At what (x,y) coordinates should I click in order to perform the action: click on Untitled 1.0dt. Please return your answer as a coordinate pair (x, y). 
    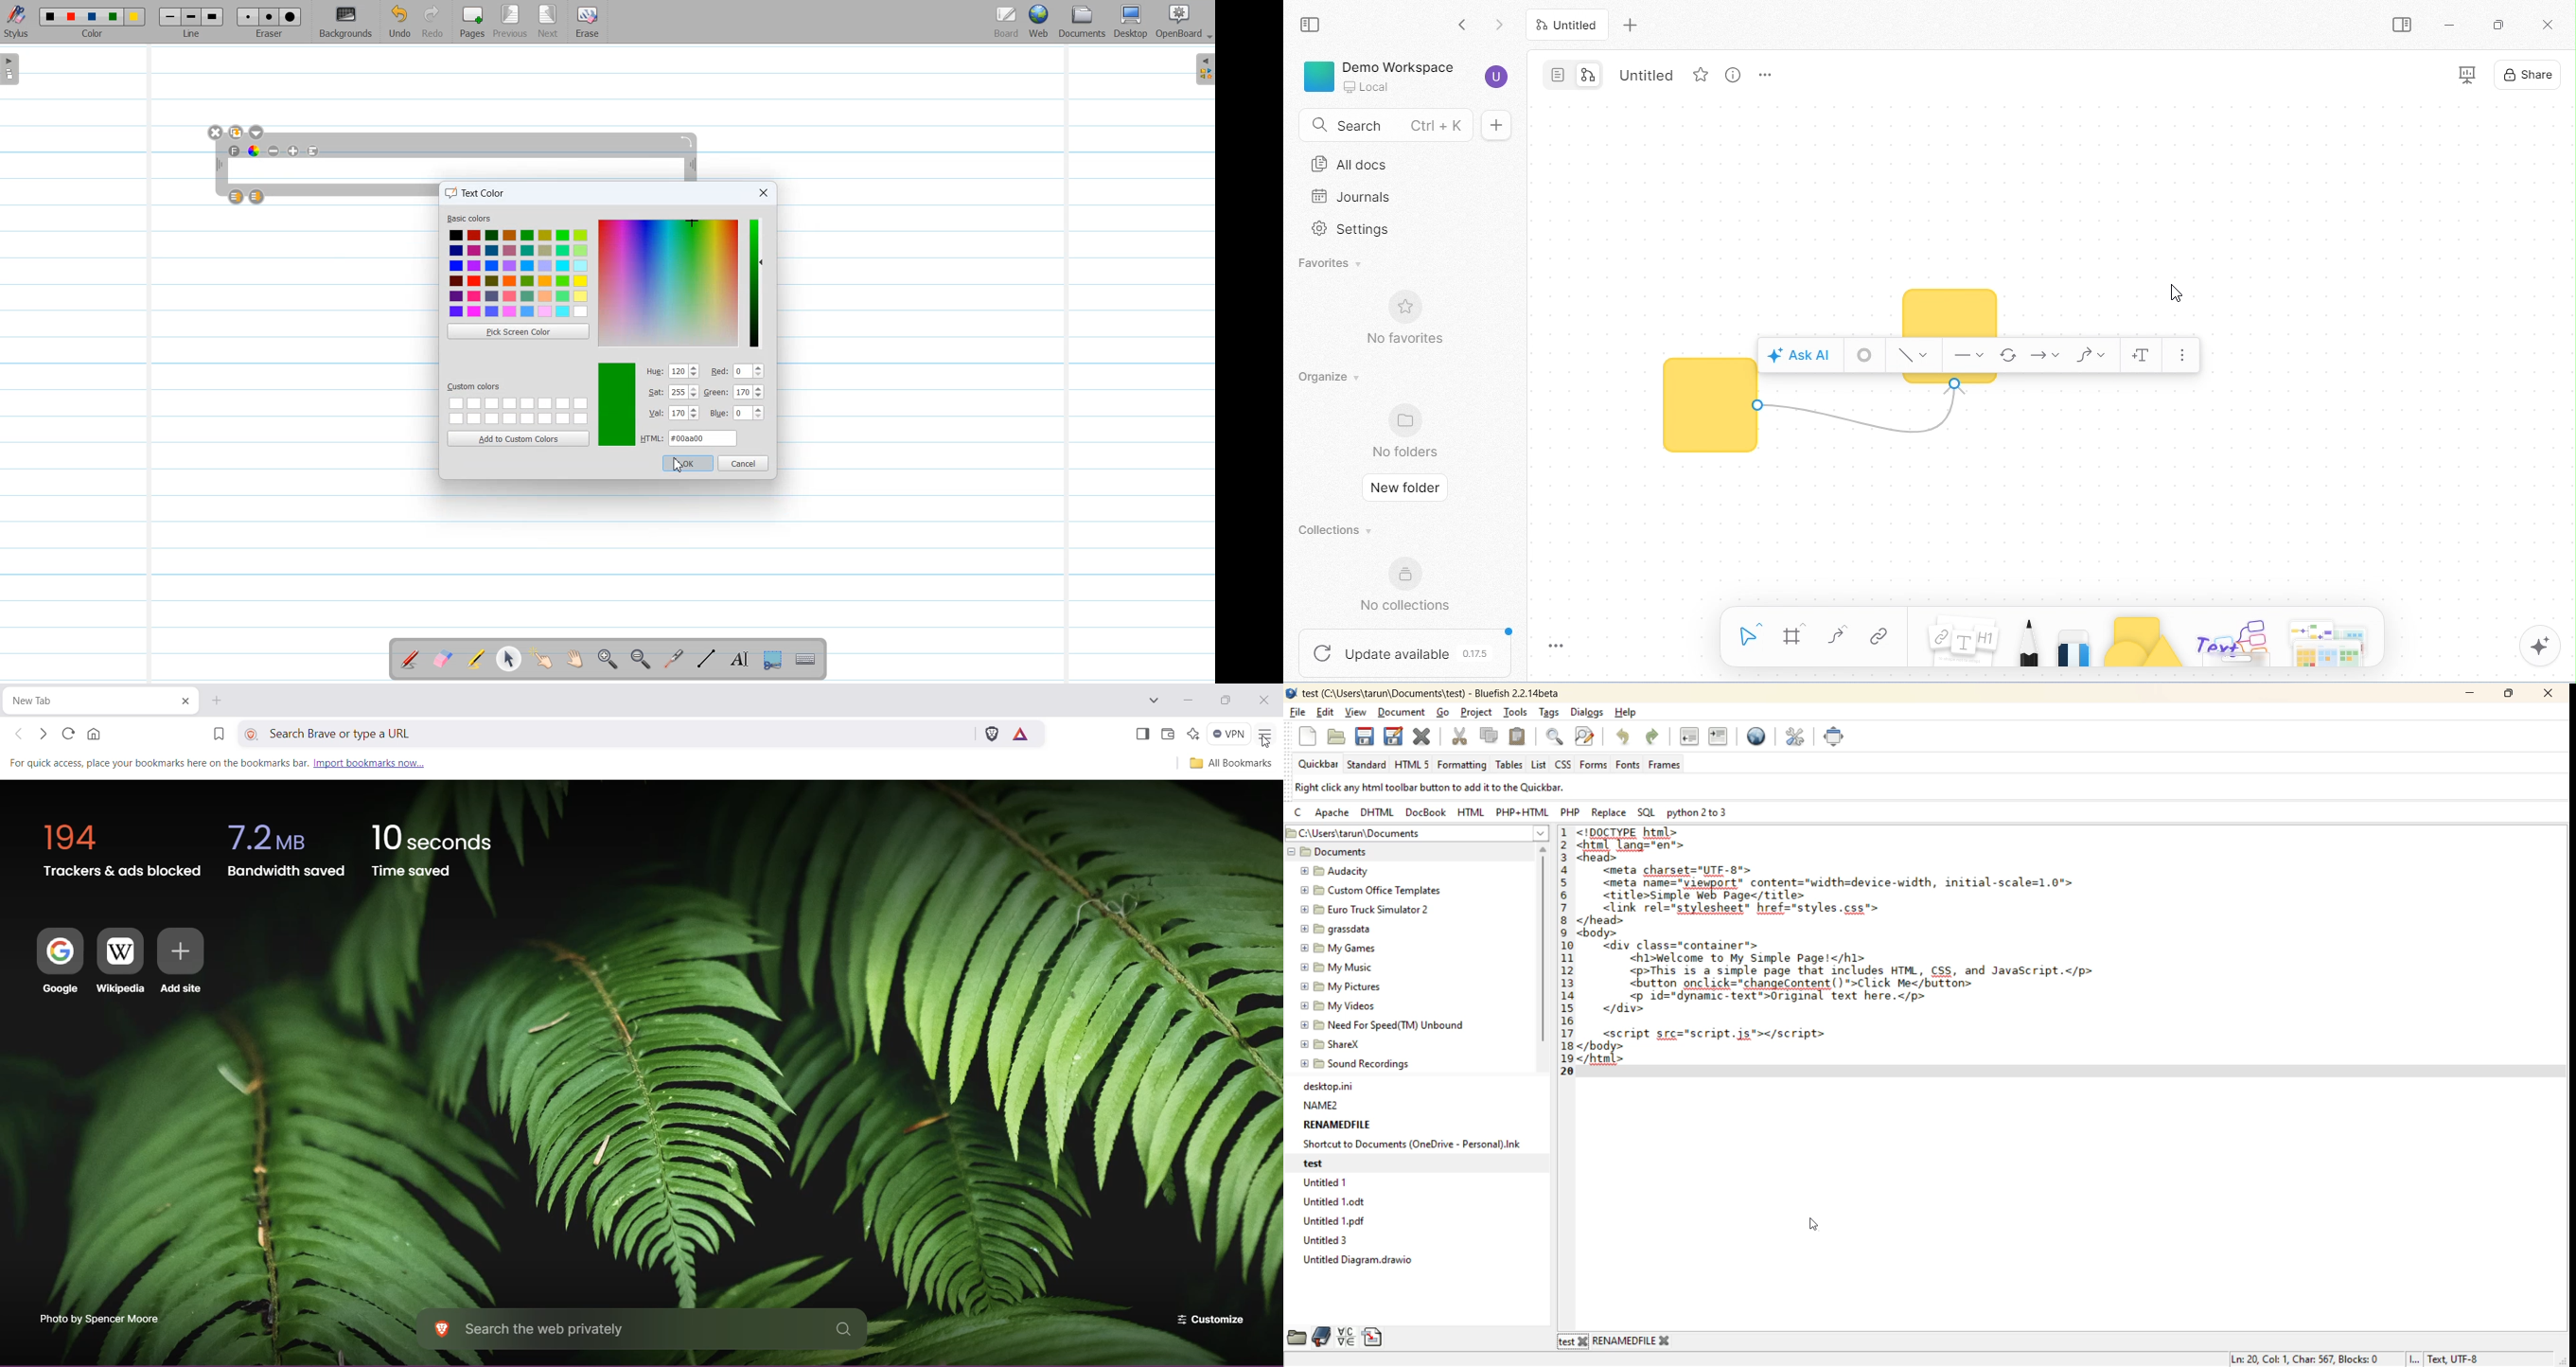
    Looking at the image, I should click on (1346, 1201).